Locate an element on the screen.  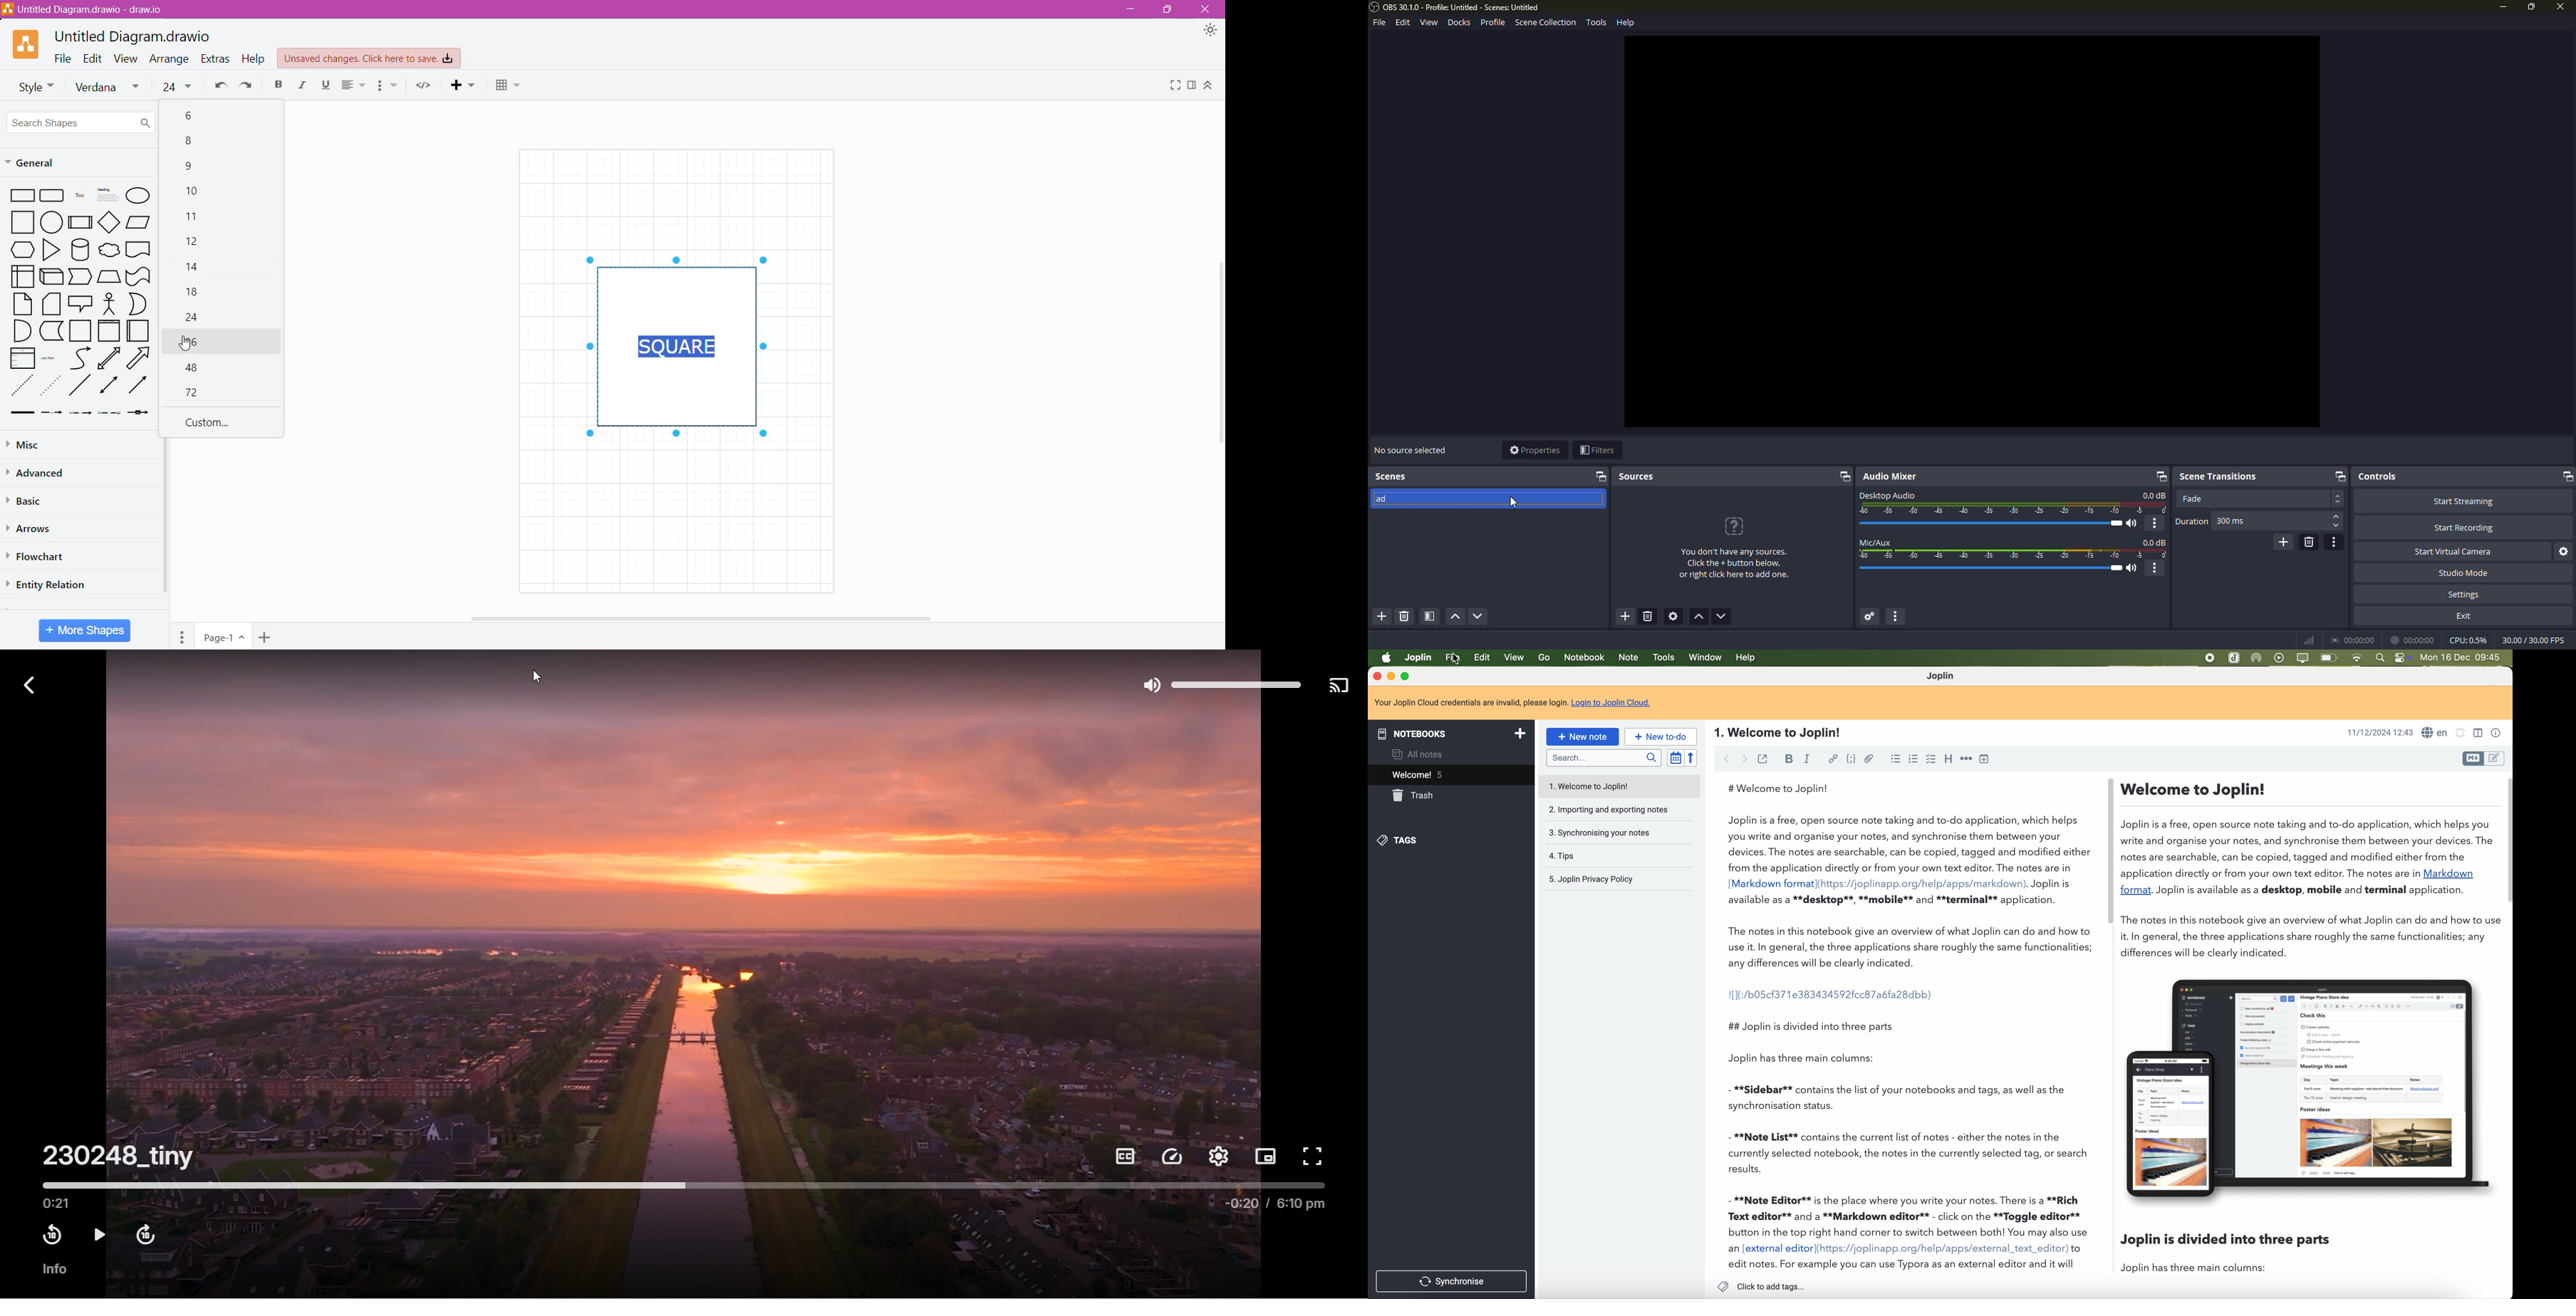
Verdana is located at coordinates (107, 88).